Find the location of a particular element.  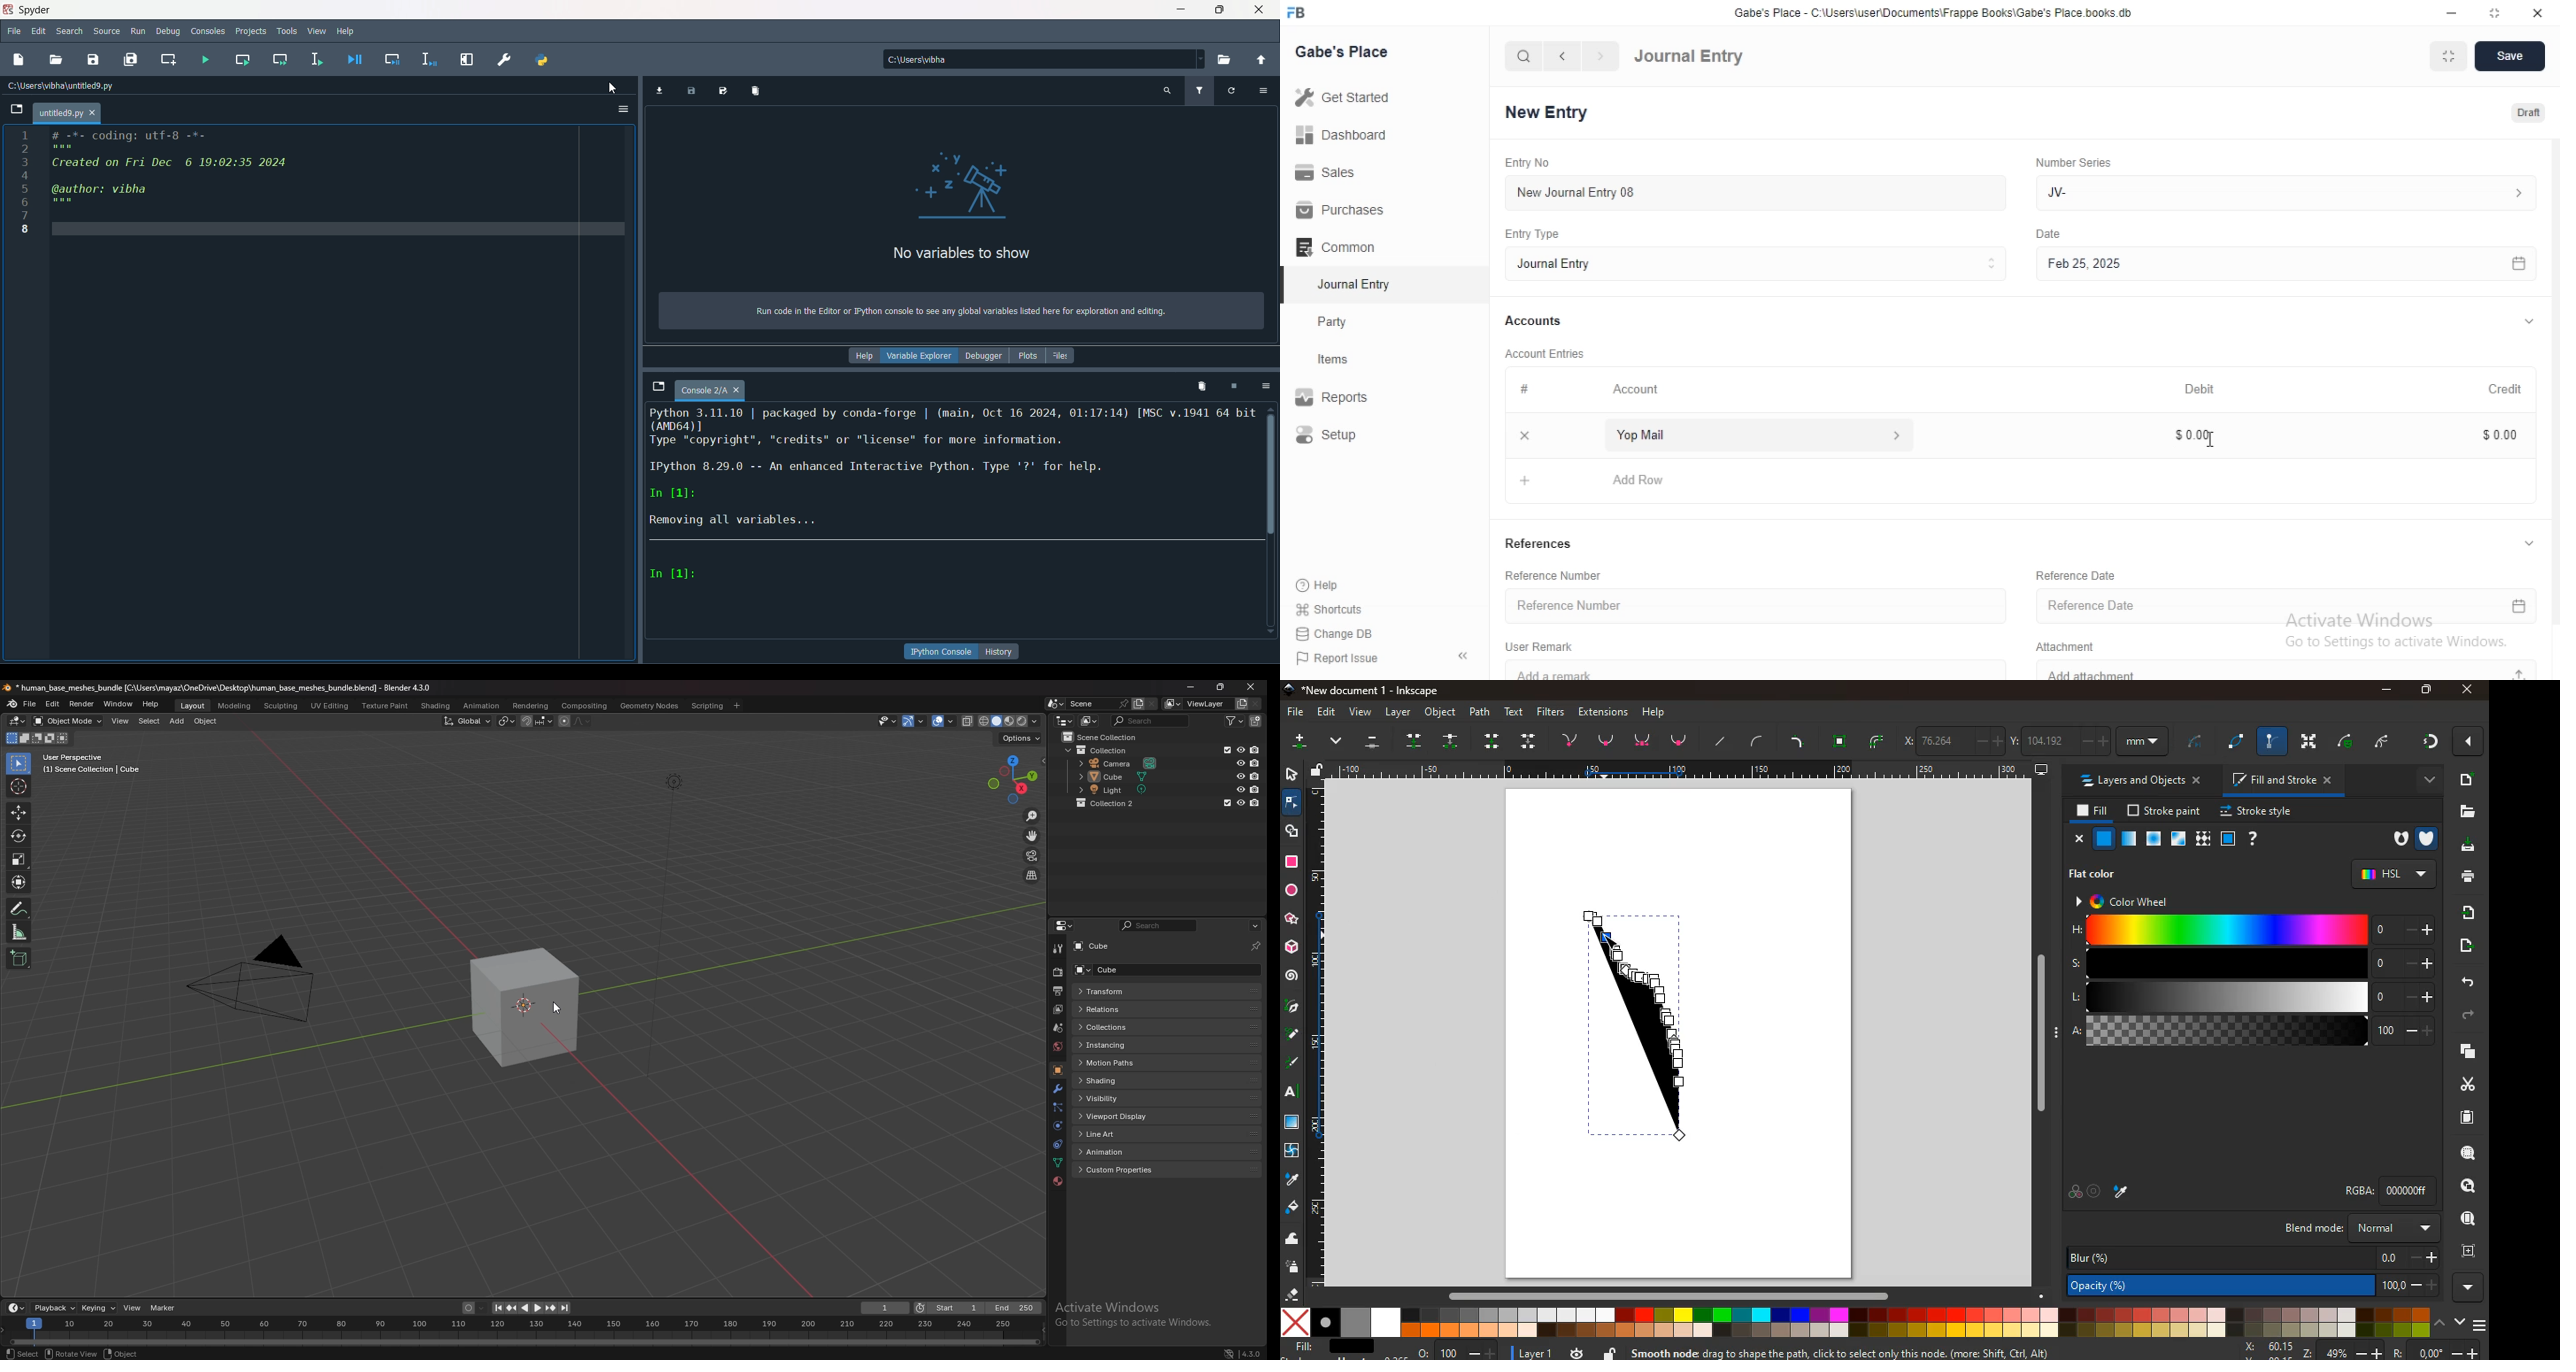

cursor is located at coordinates (556, 1006).